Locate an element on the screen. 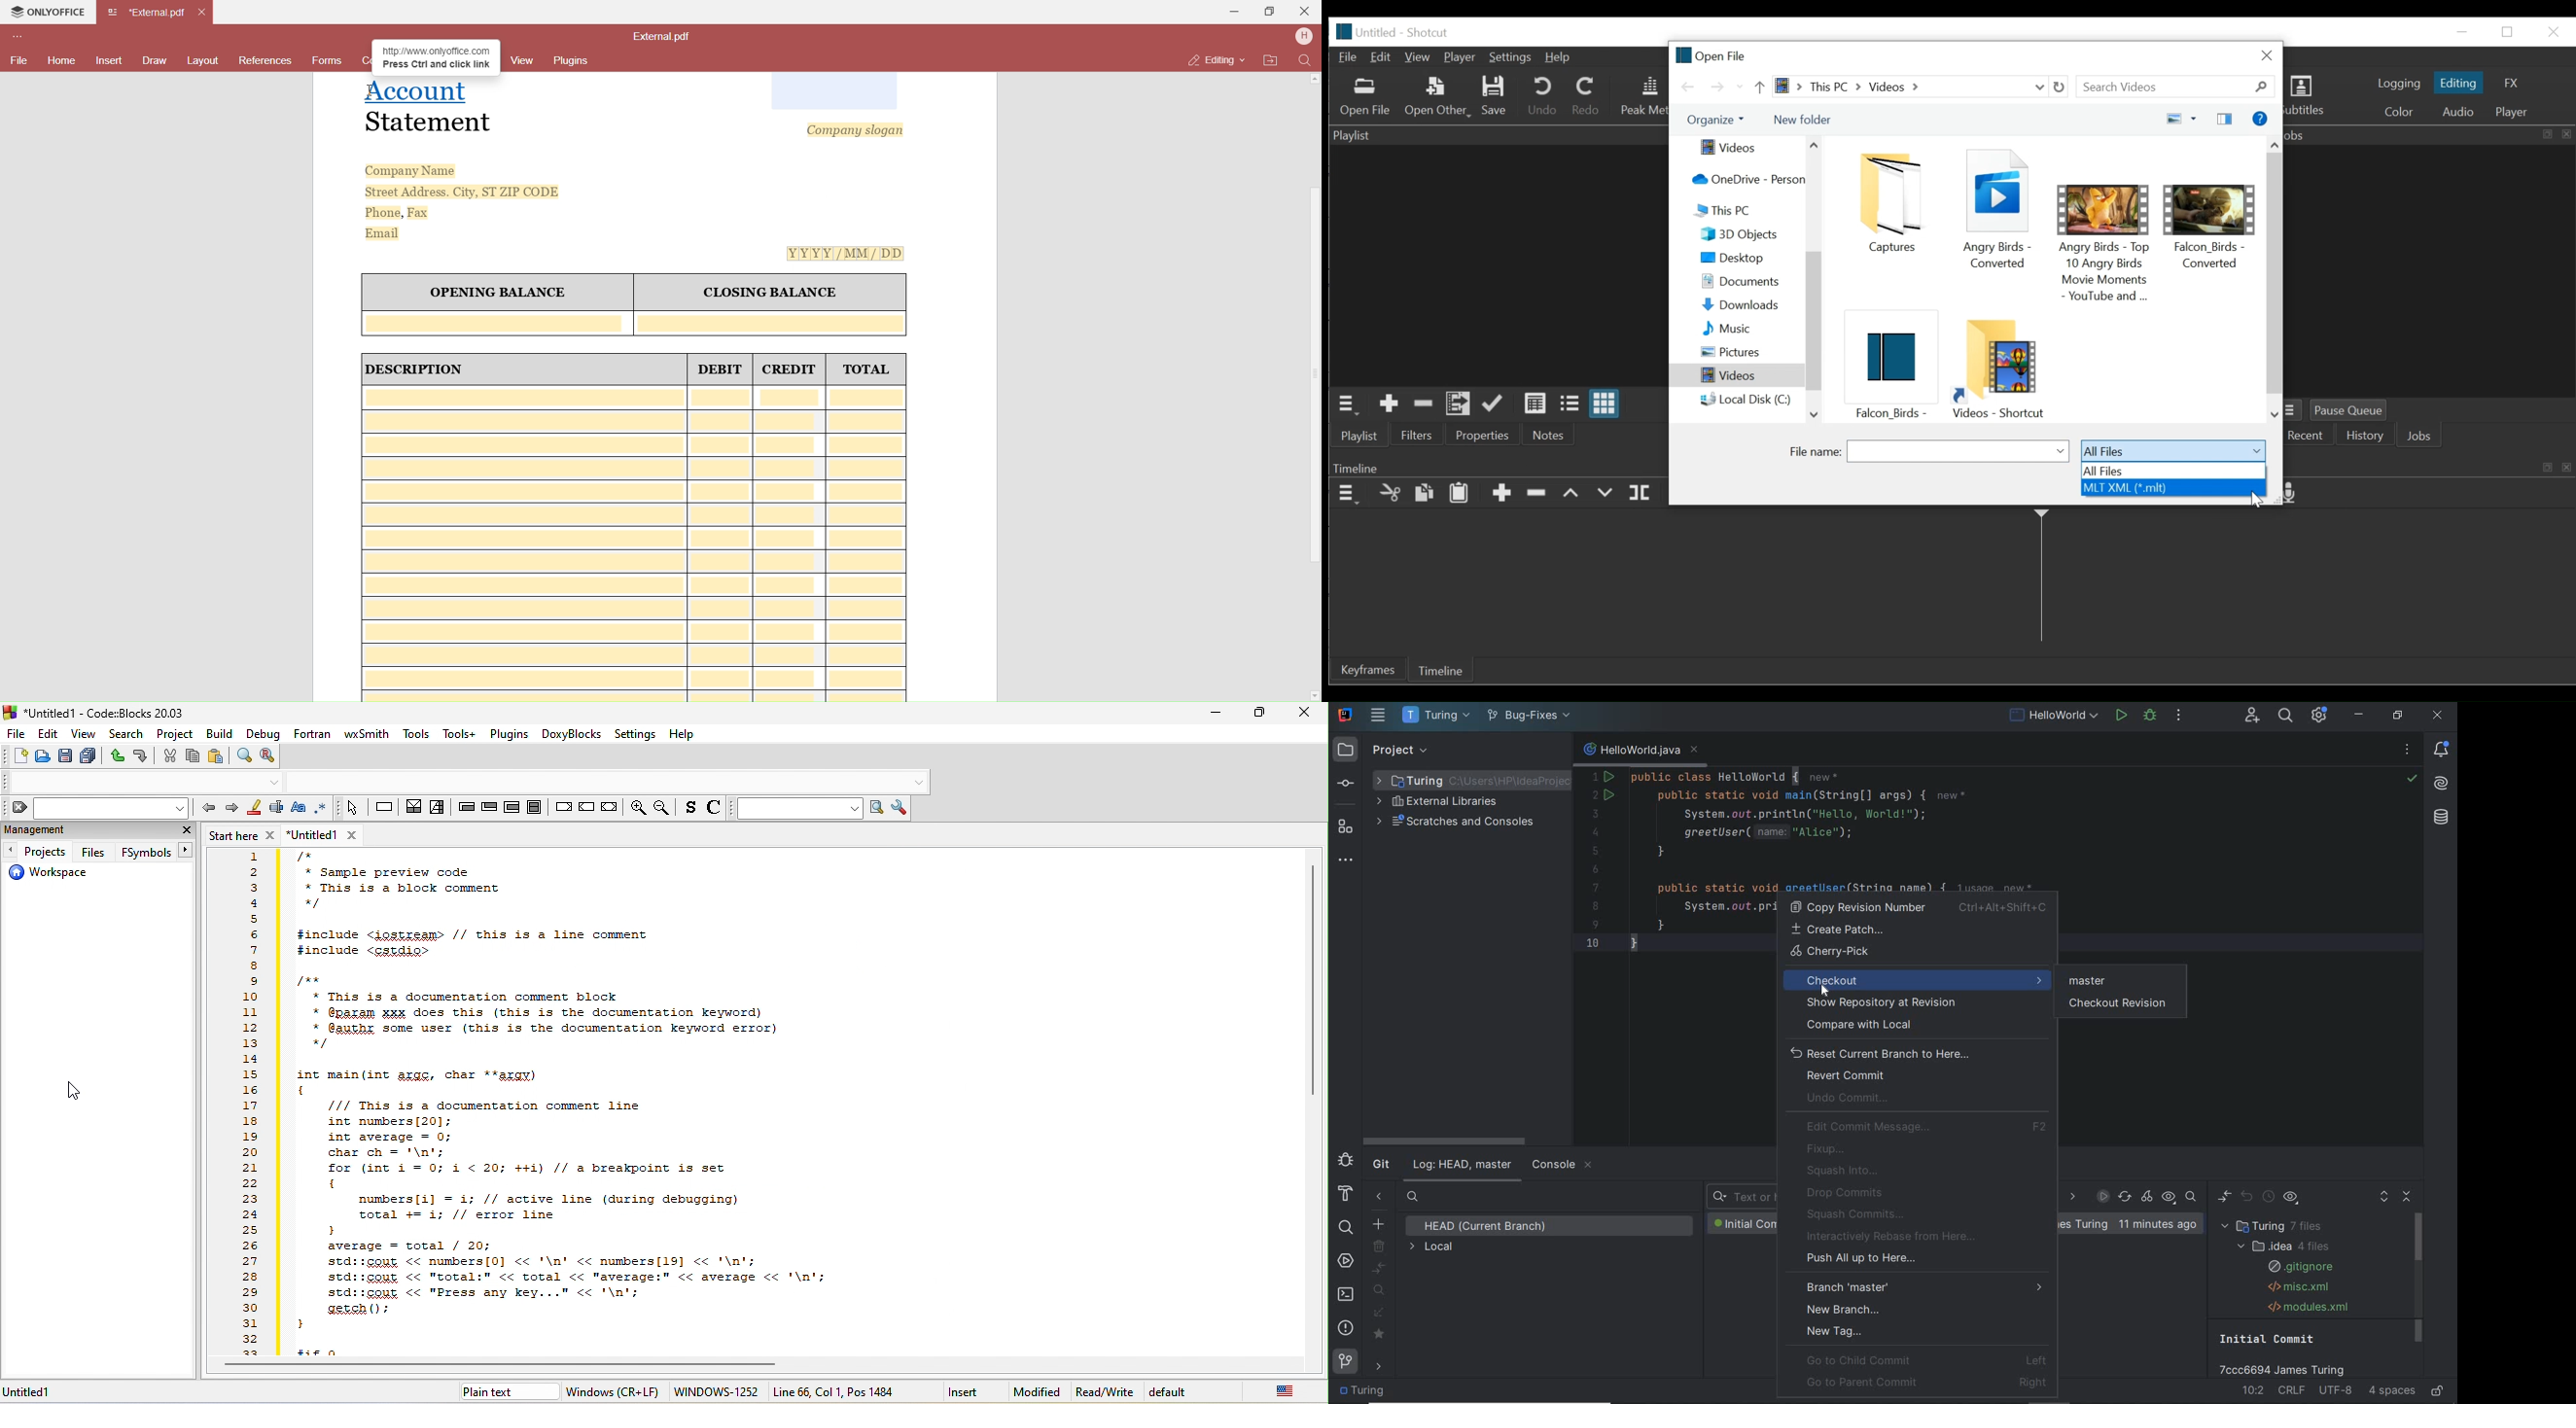  References is located at coordinates (265, 63).